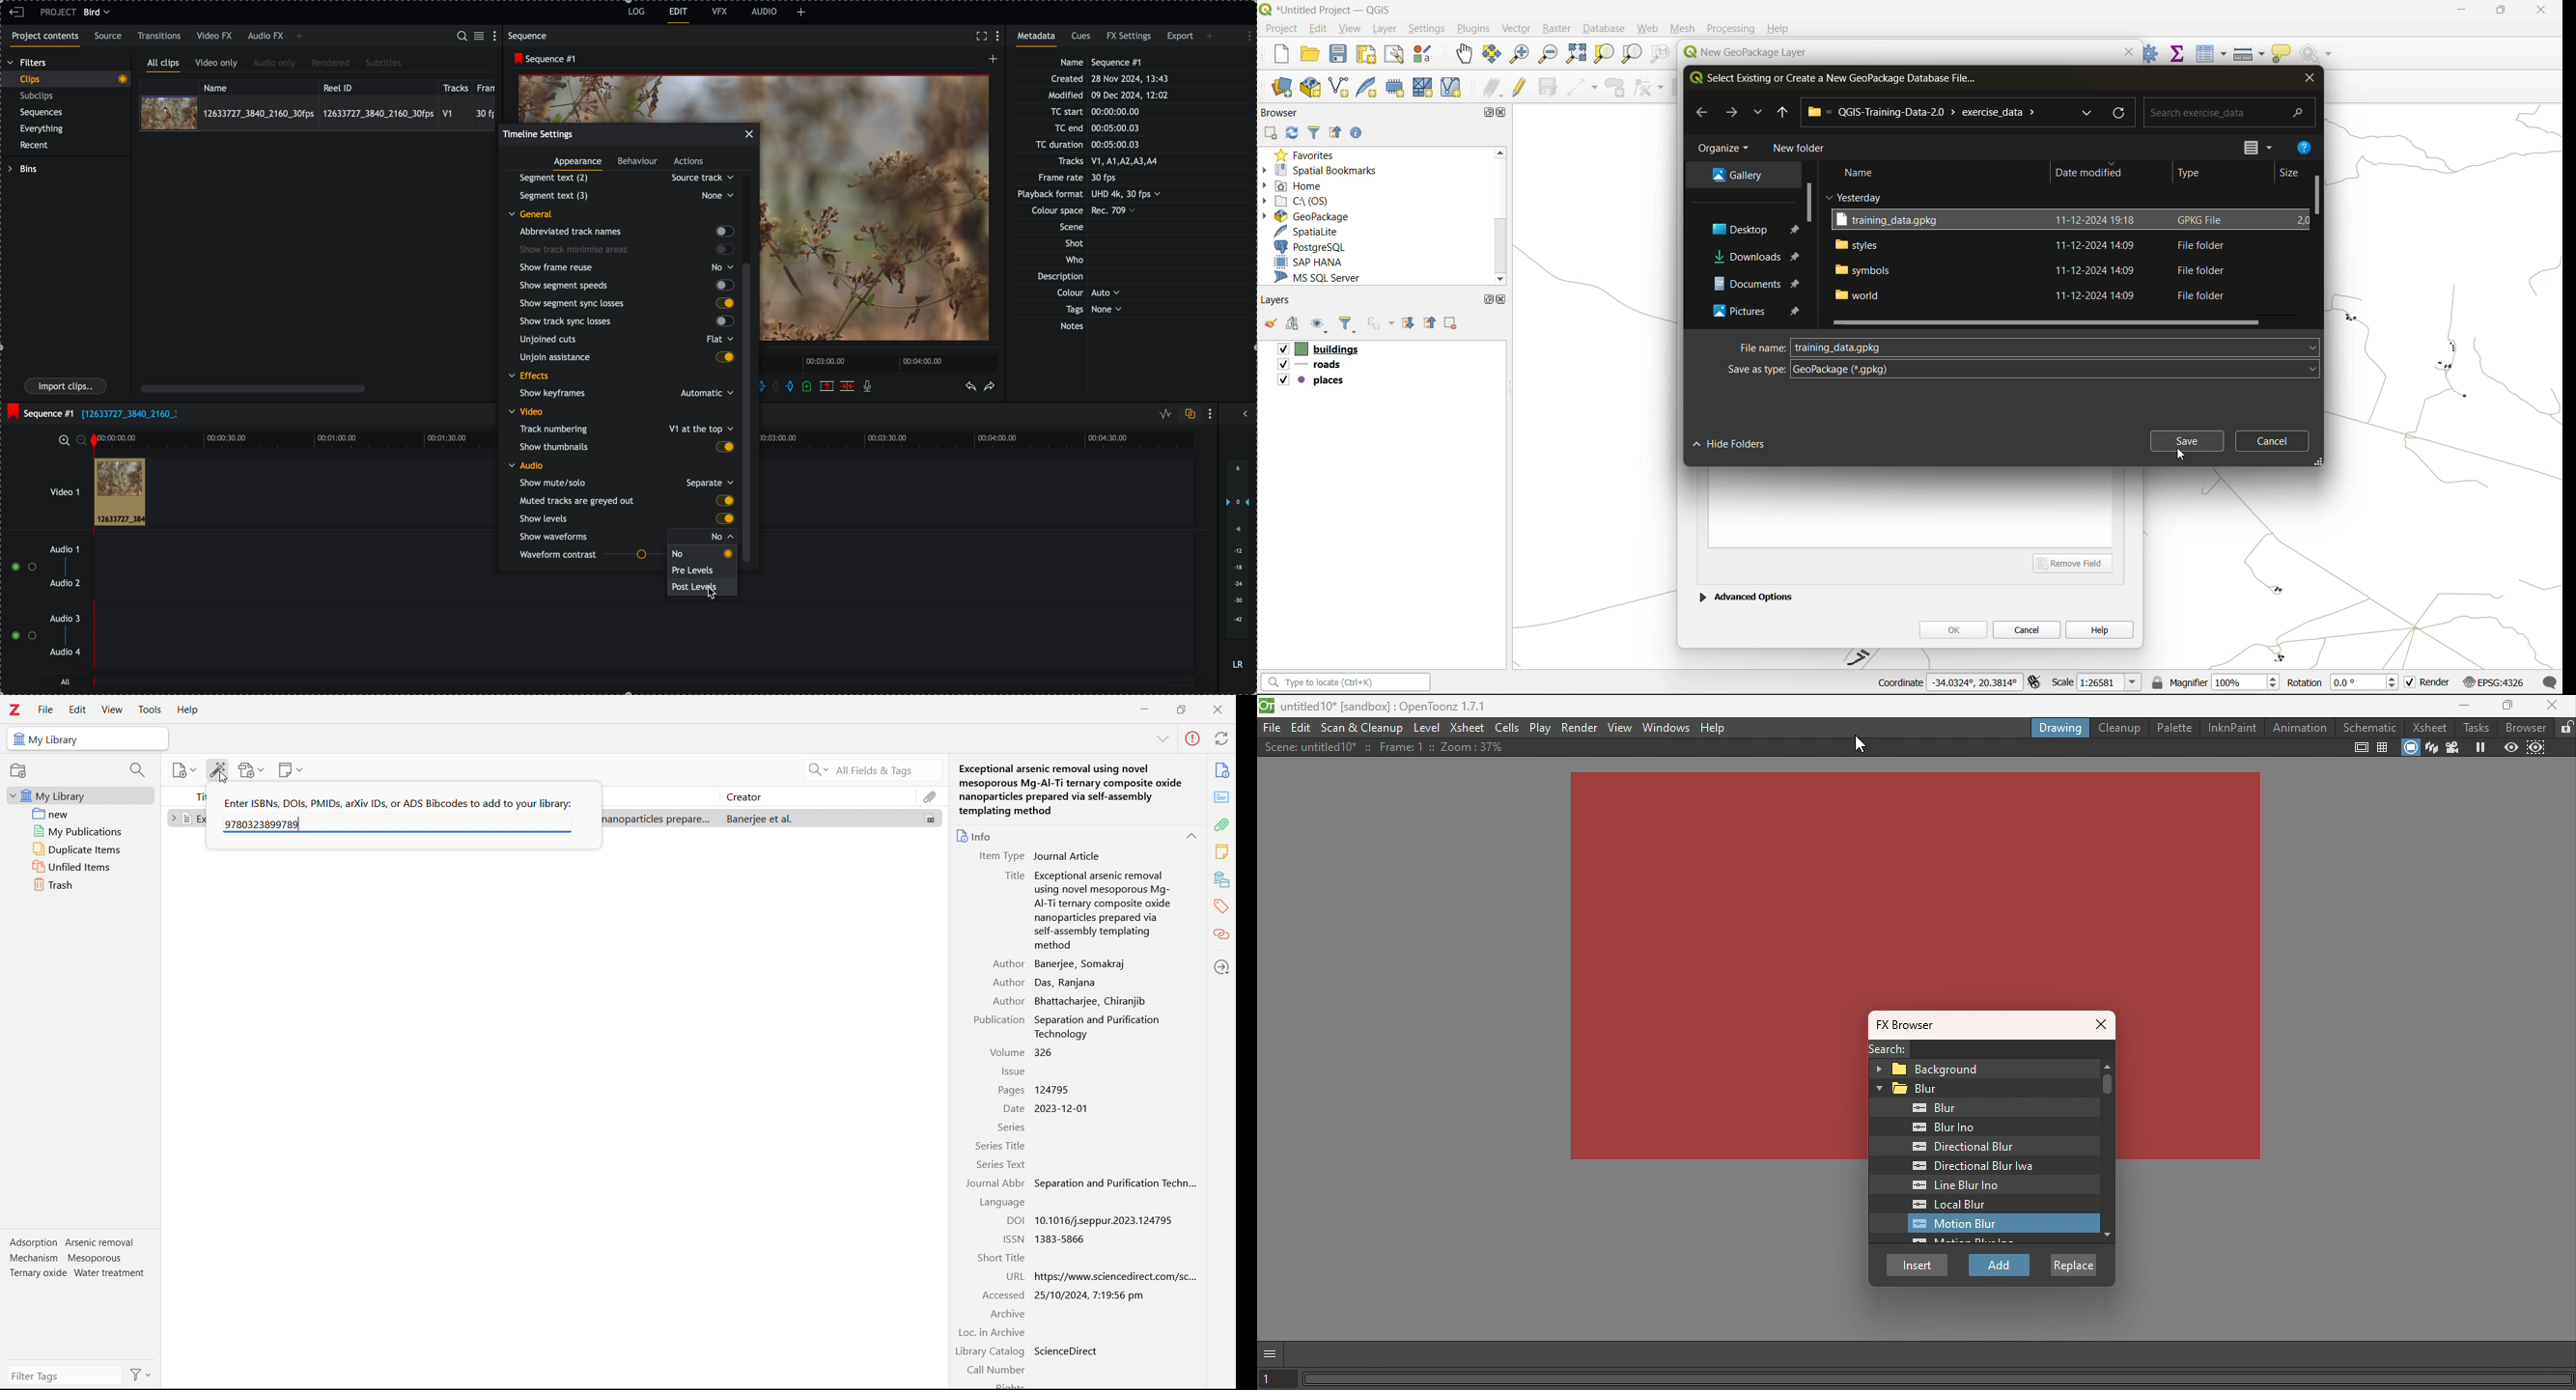 The image size is (2576, 1400). What do you see at coordinates (750, 328) in the screenshot?
I see `click on scroll bar` at bounding box center [750, 328].